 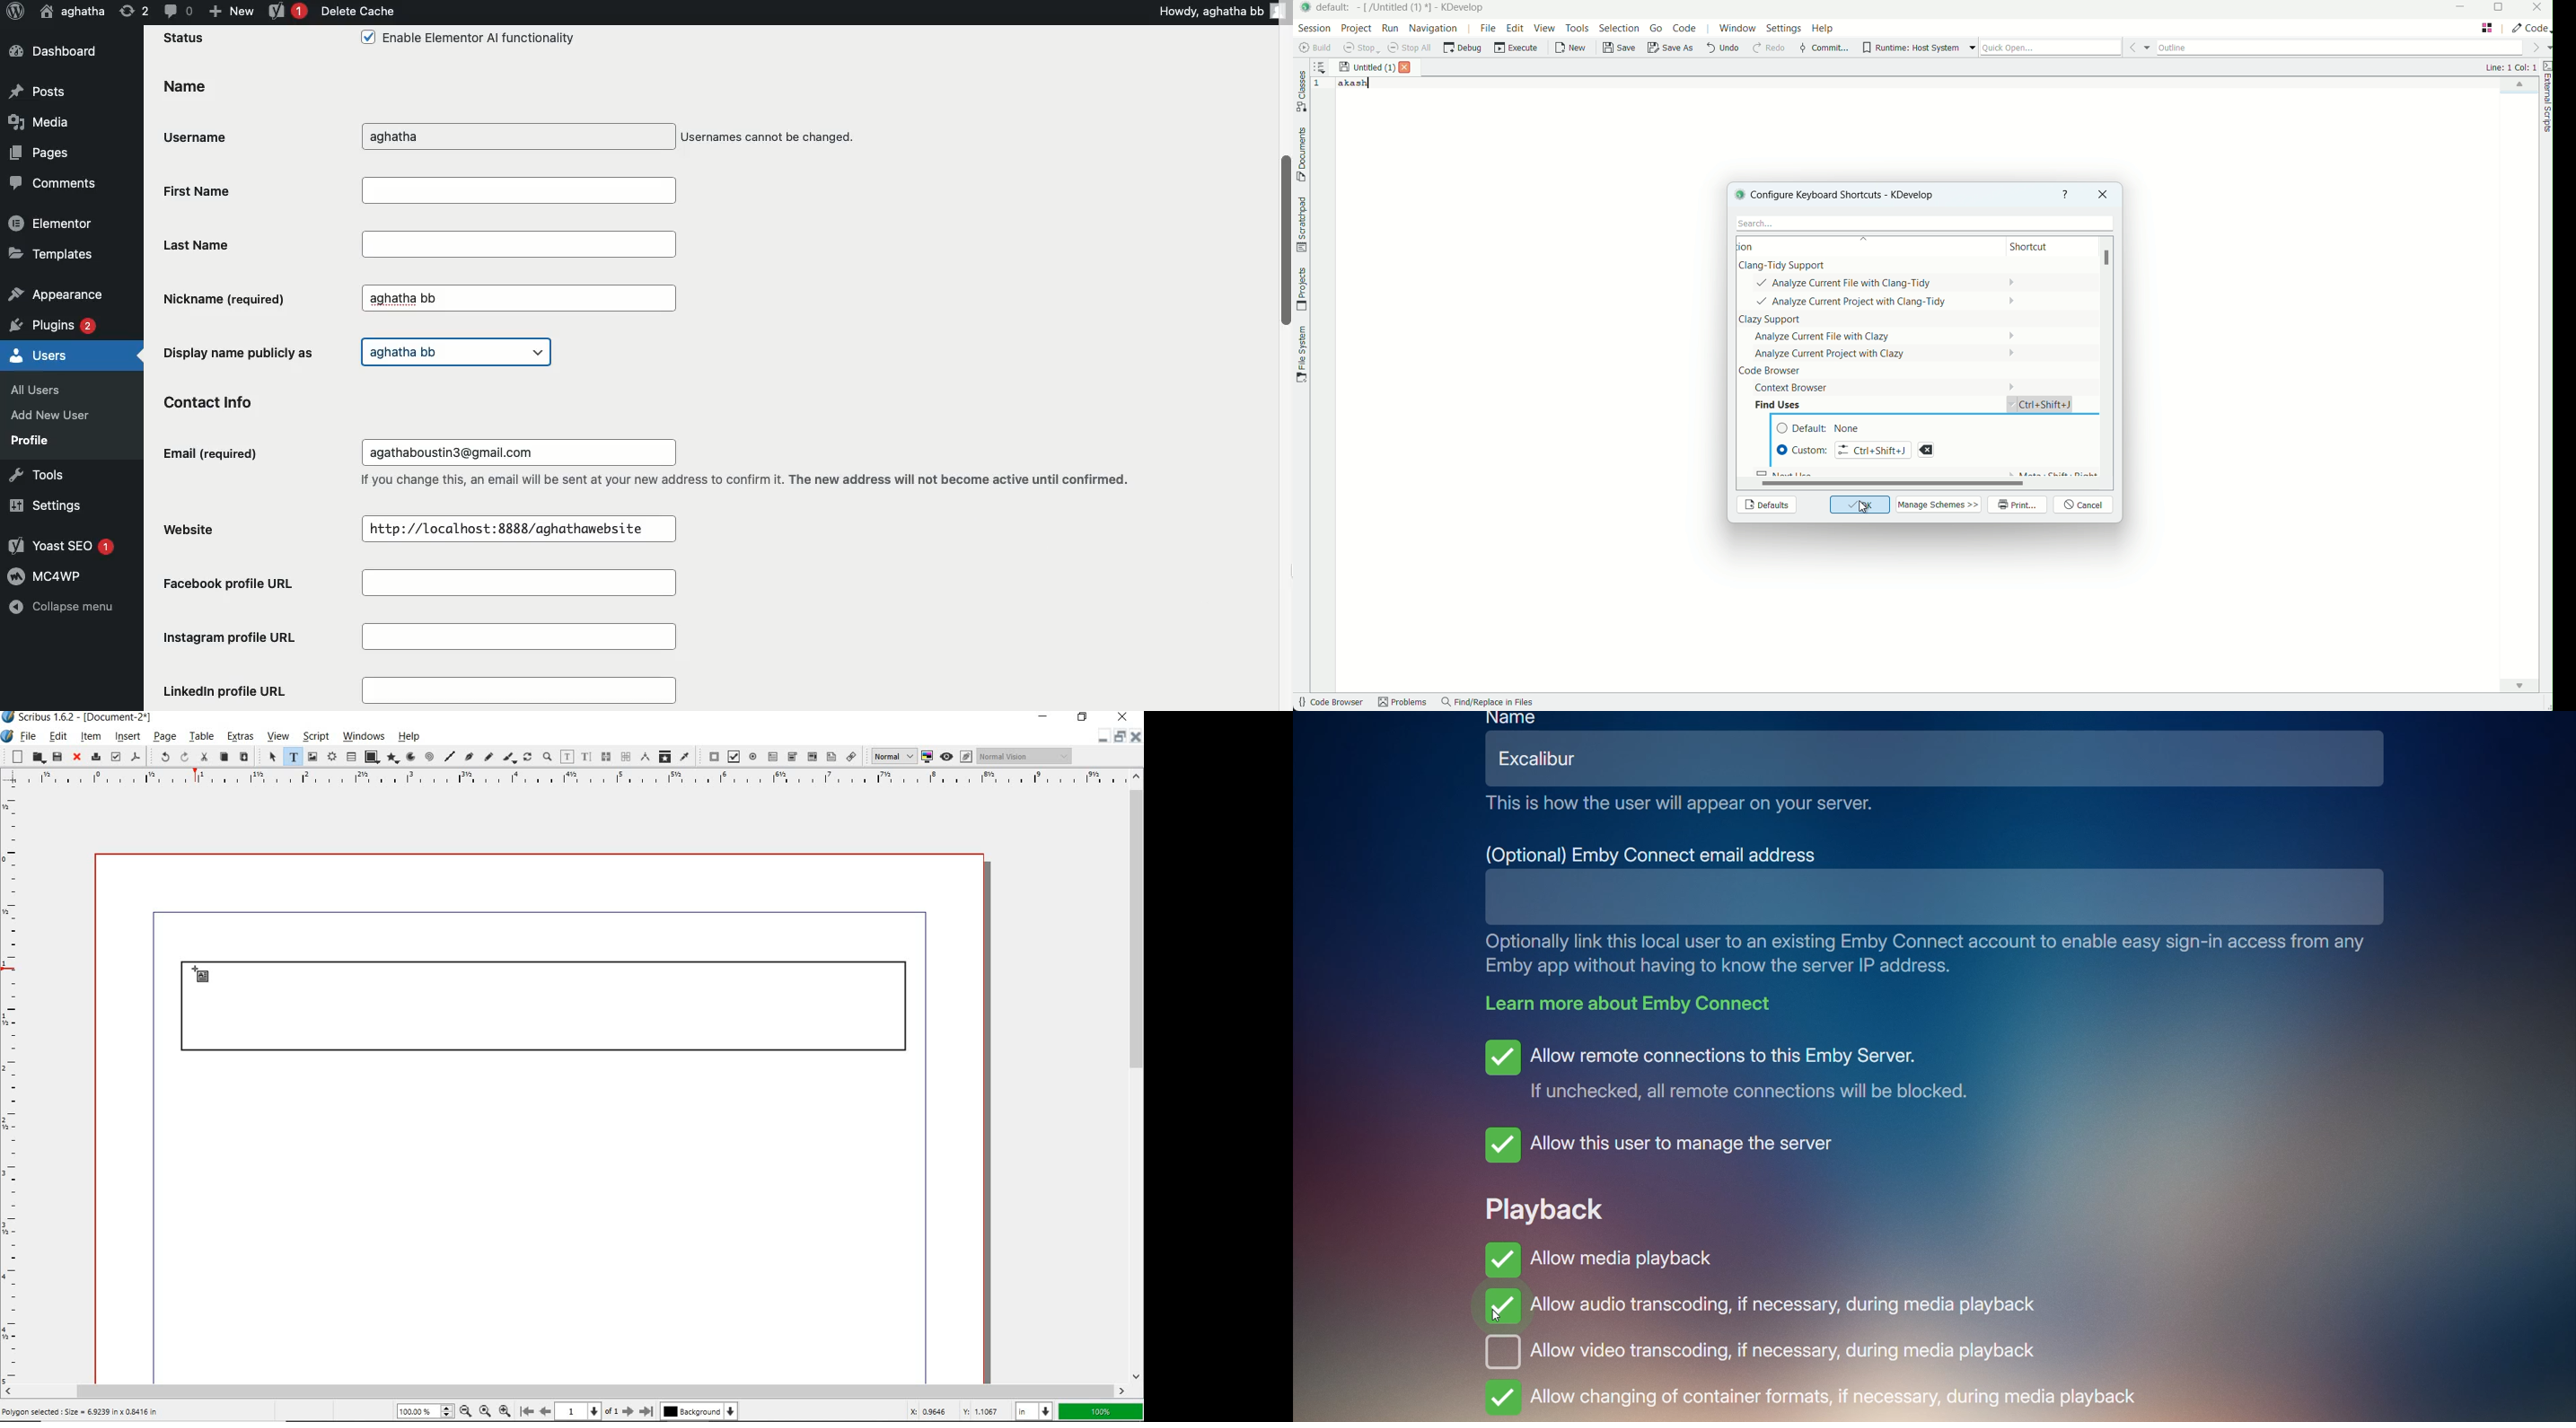 I want to click on zoom factor, so click(x=1101, y=1412).